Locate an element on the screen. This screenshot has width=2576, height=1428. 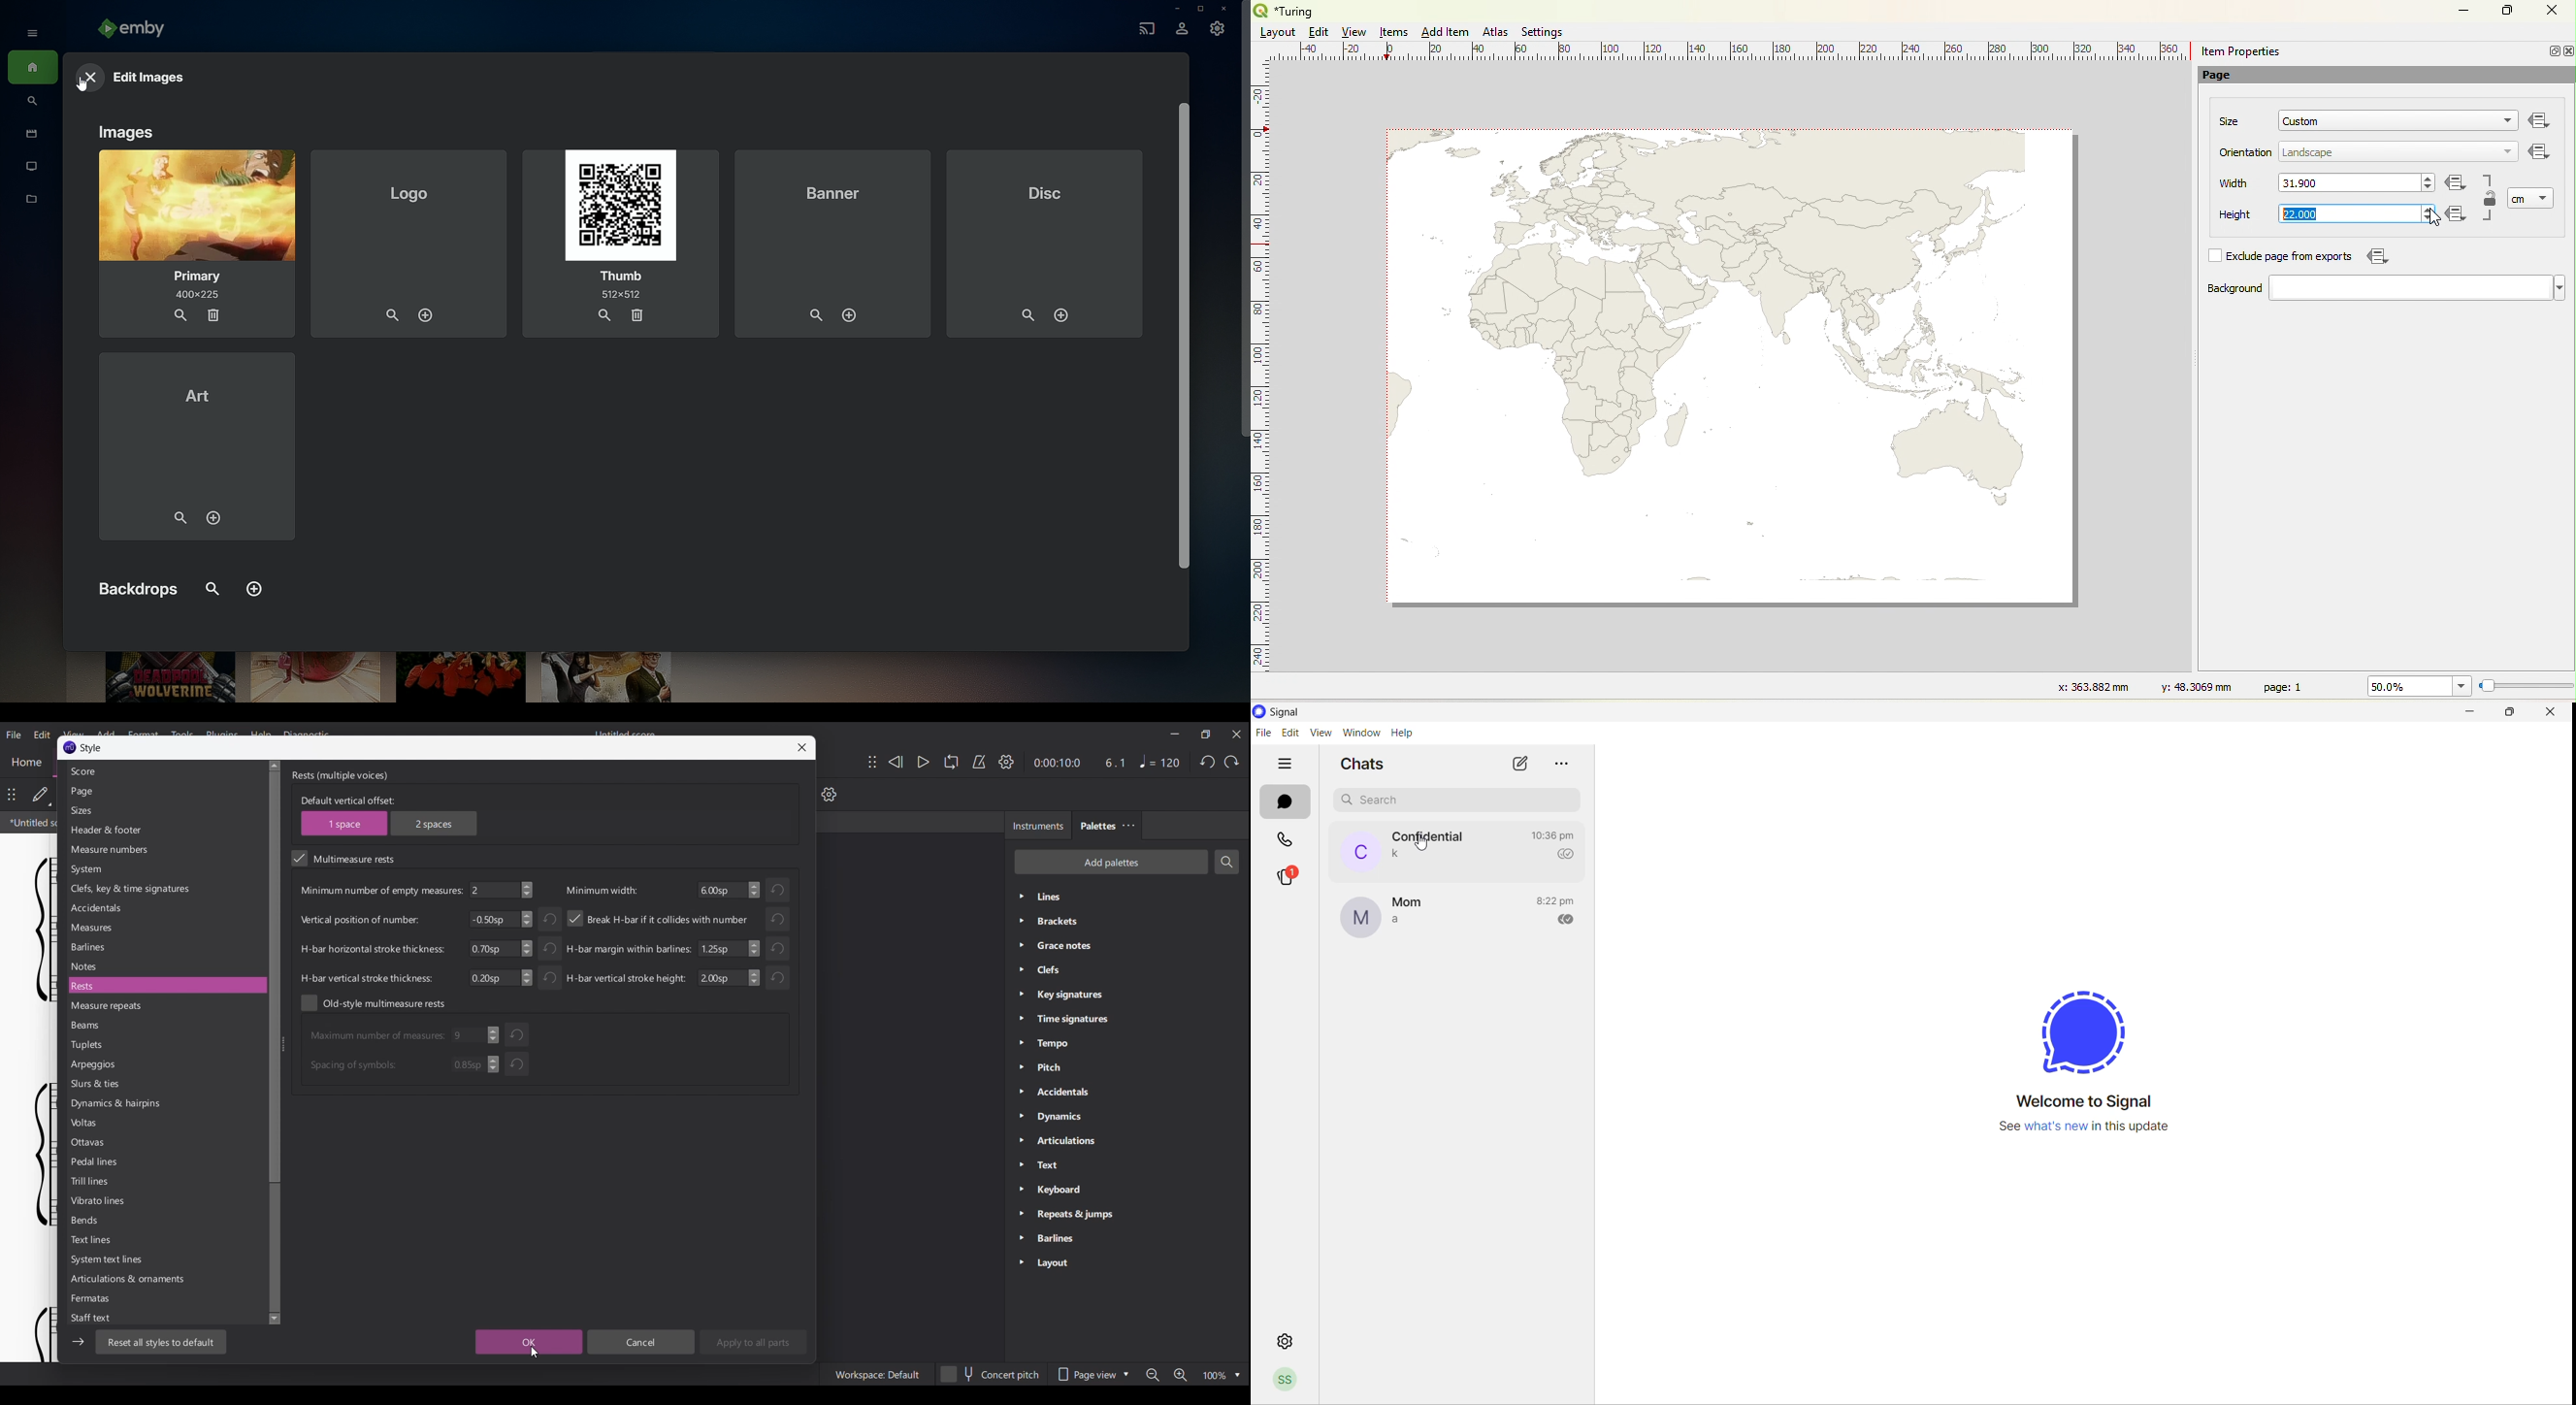
Ottavas is located at coordinates (165, 1142).